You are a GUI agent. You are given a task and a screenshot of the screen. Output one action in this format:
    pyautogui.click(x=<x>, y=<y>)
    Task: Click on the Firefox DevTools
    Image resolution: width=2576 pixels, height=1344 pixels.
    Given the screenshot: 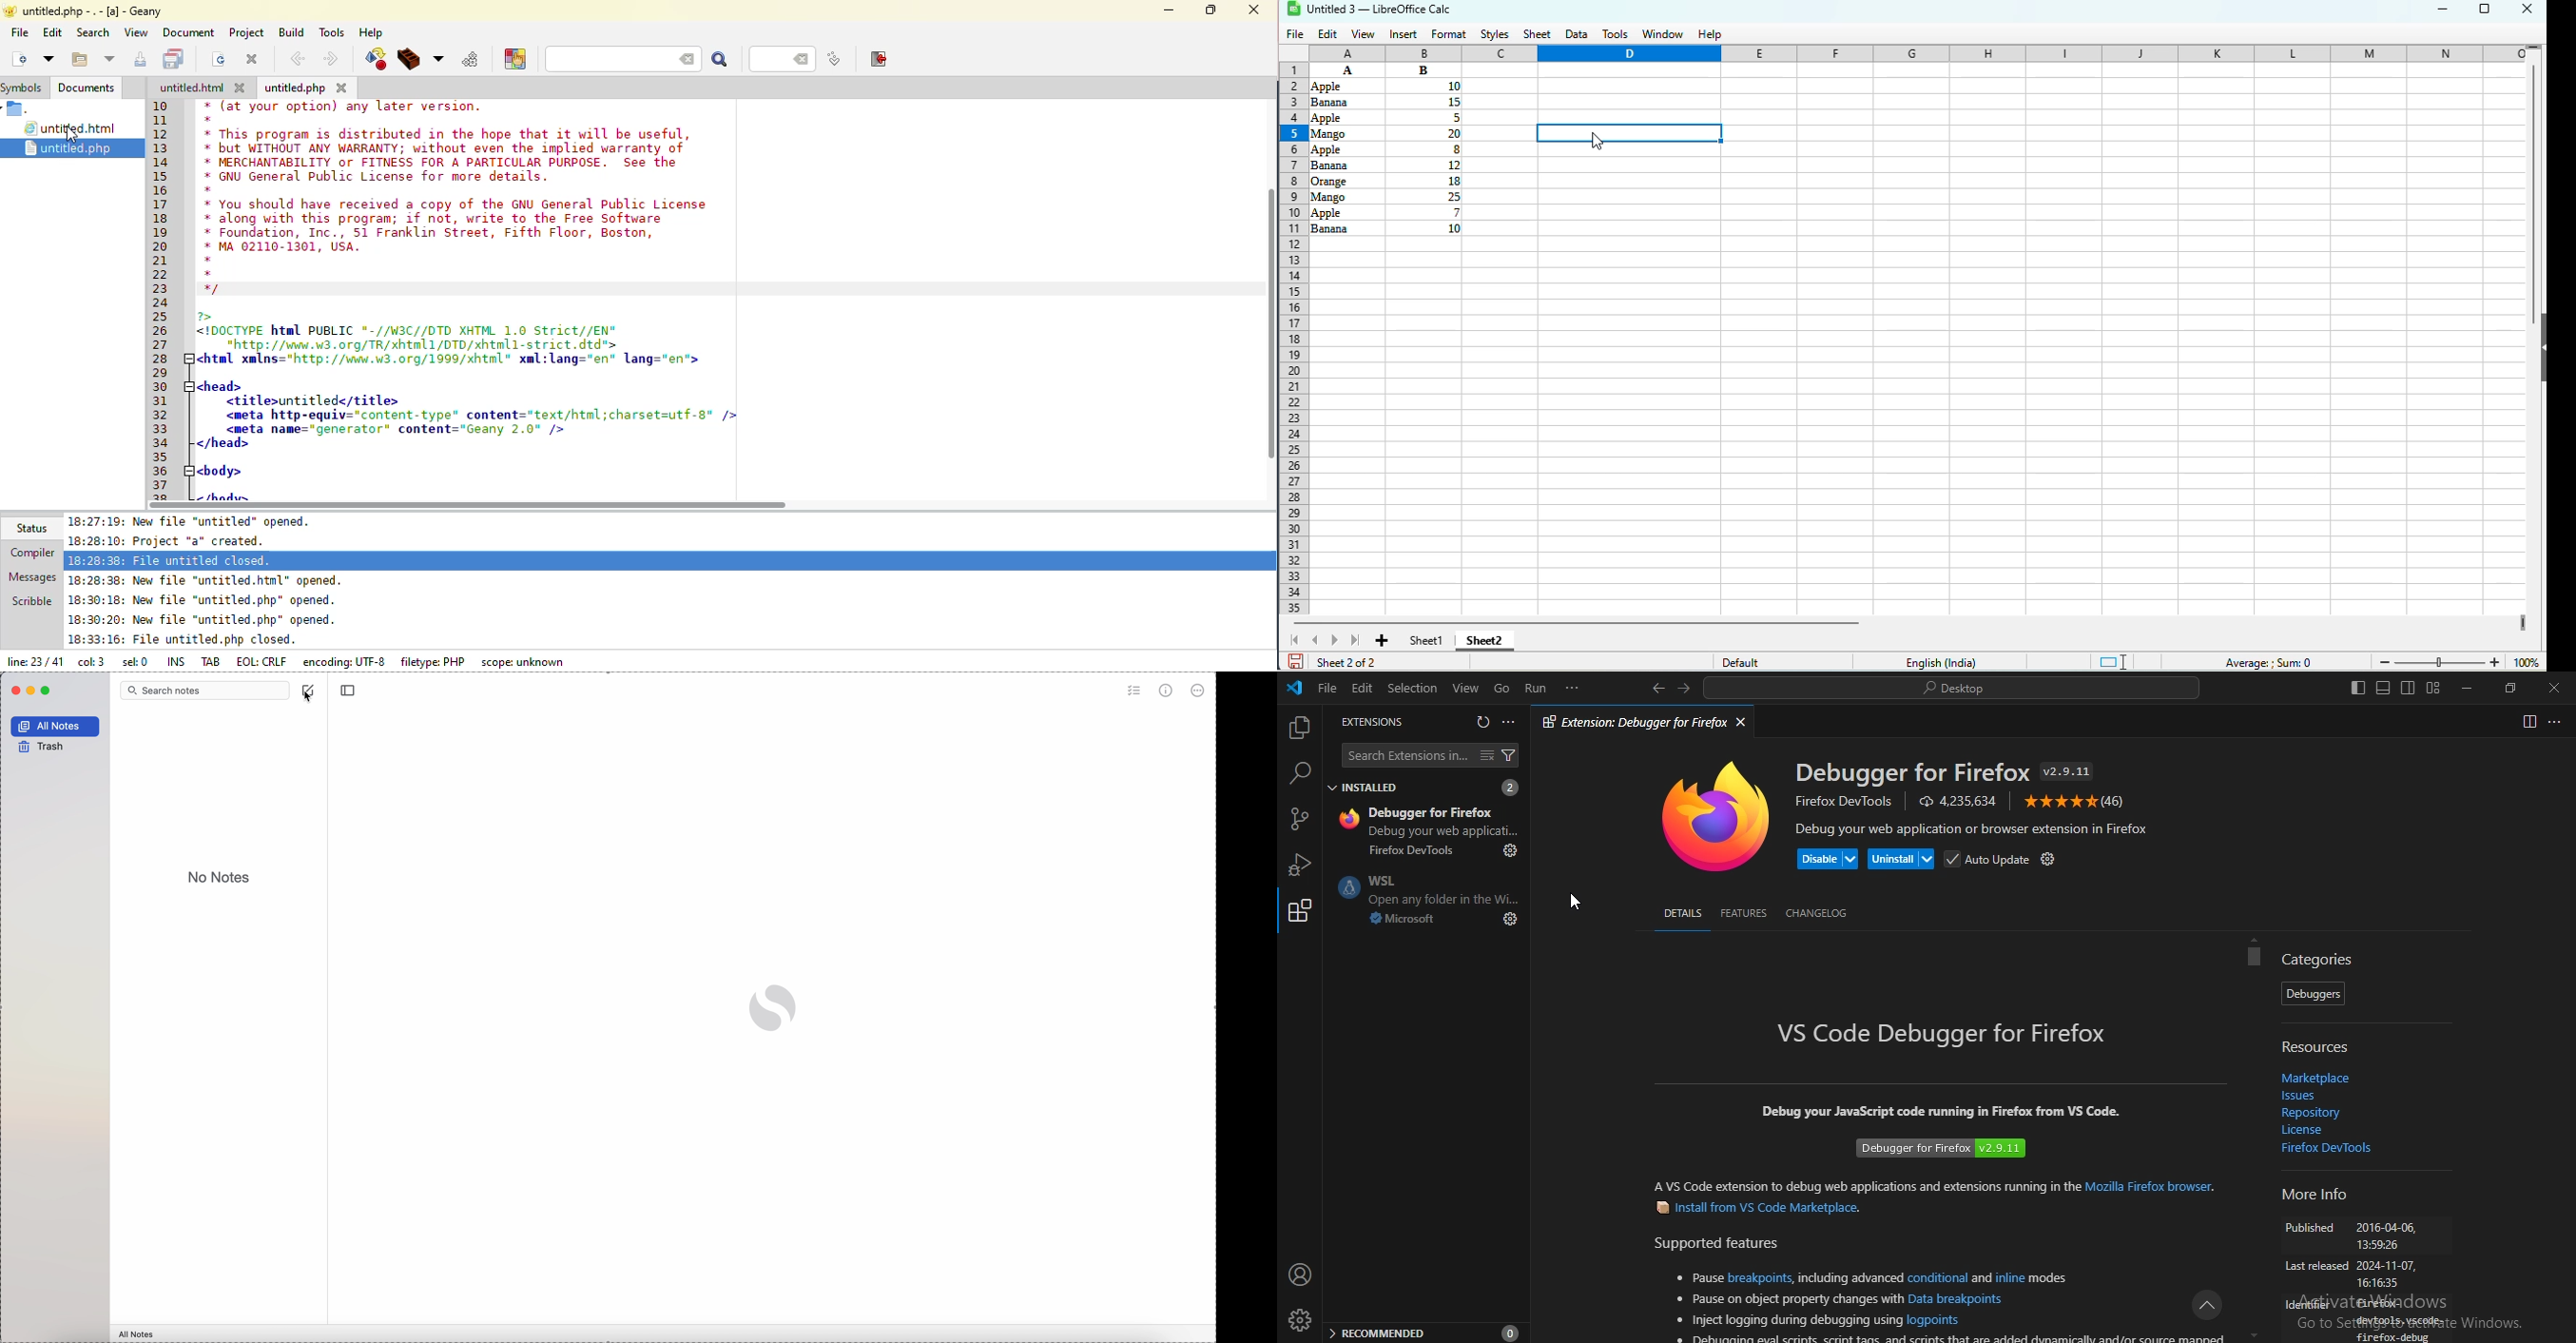 What is the action you would take?
    pyautogui.click(x=1841, y=801)
    